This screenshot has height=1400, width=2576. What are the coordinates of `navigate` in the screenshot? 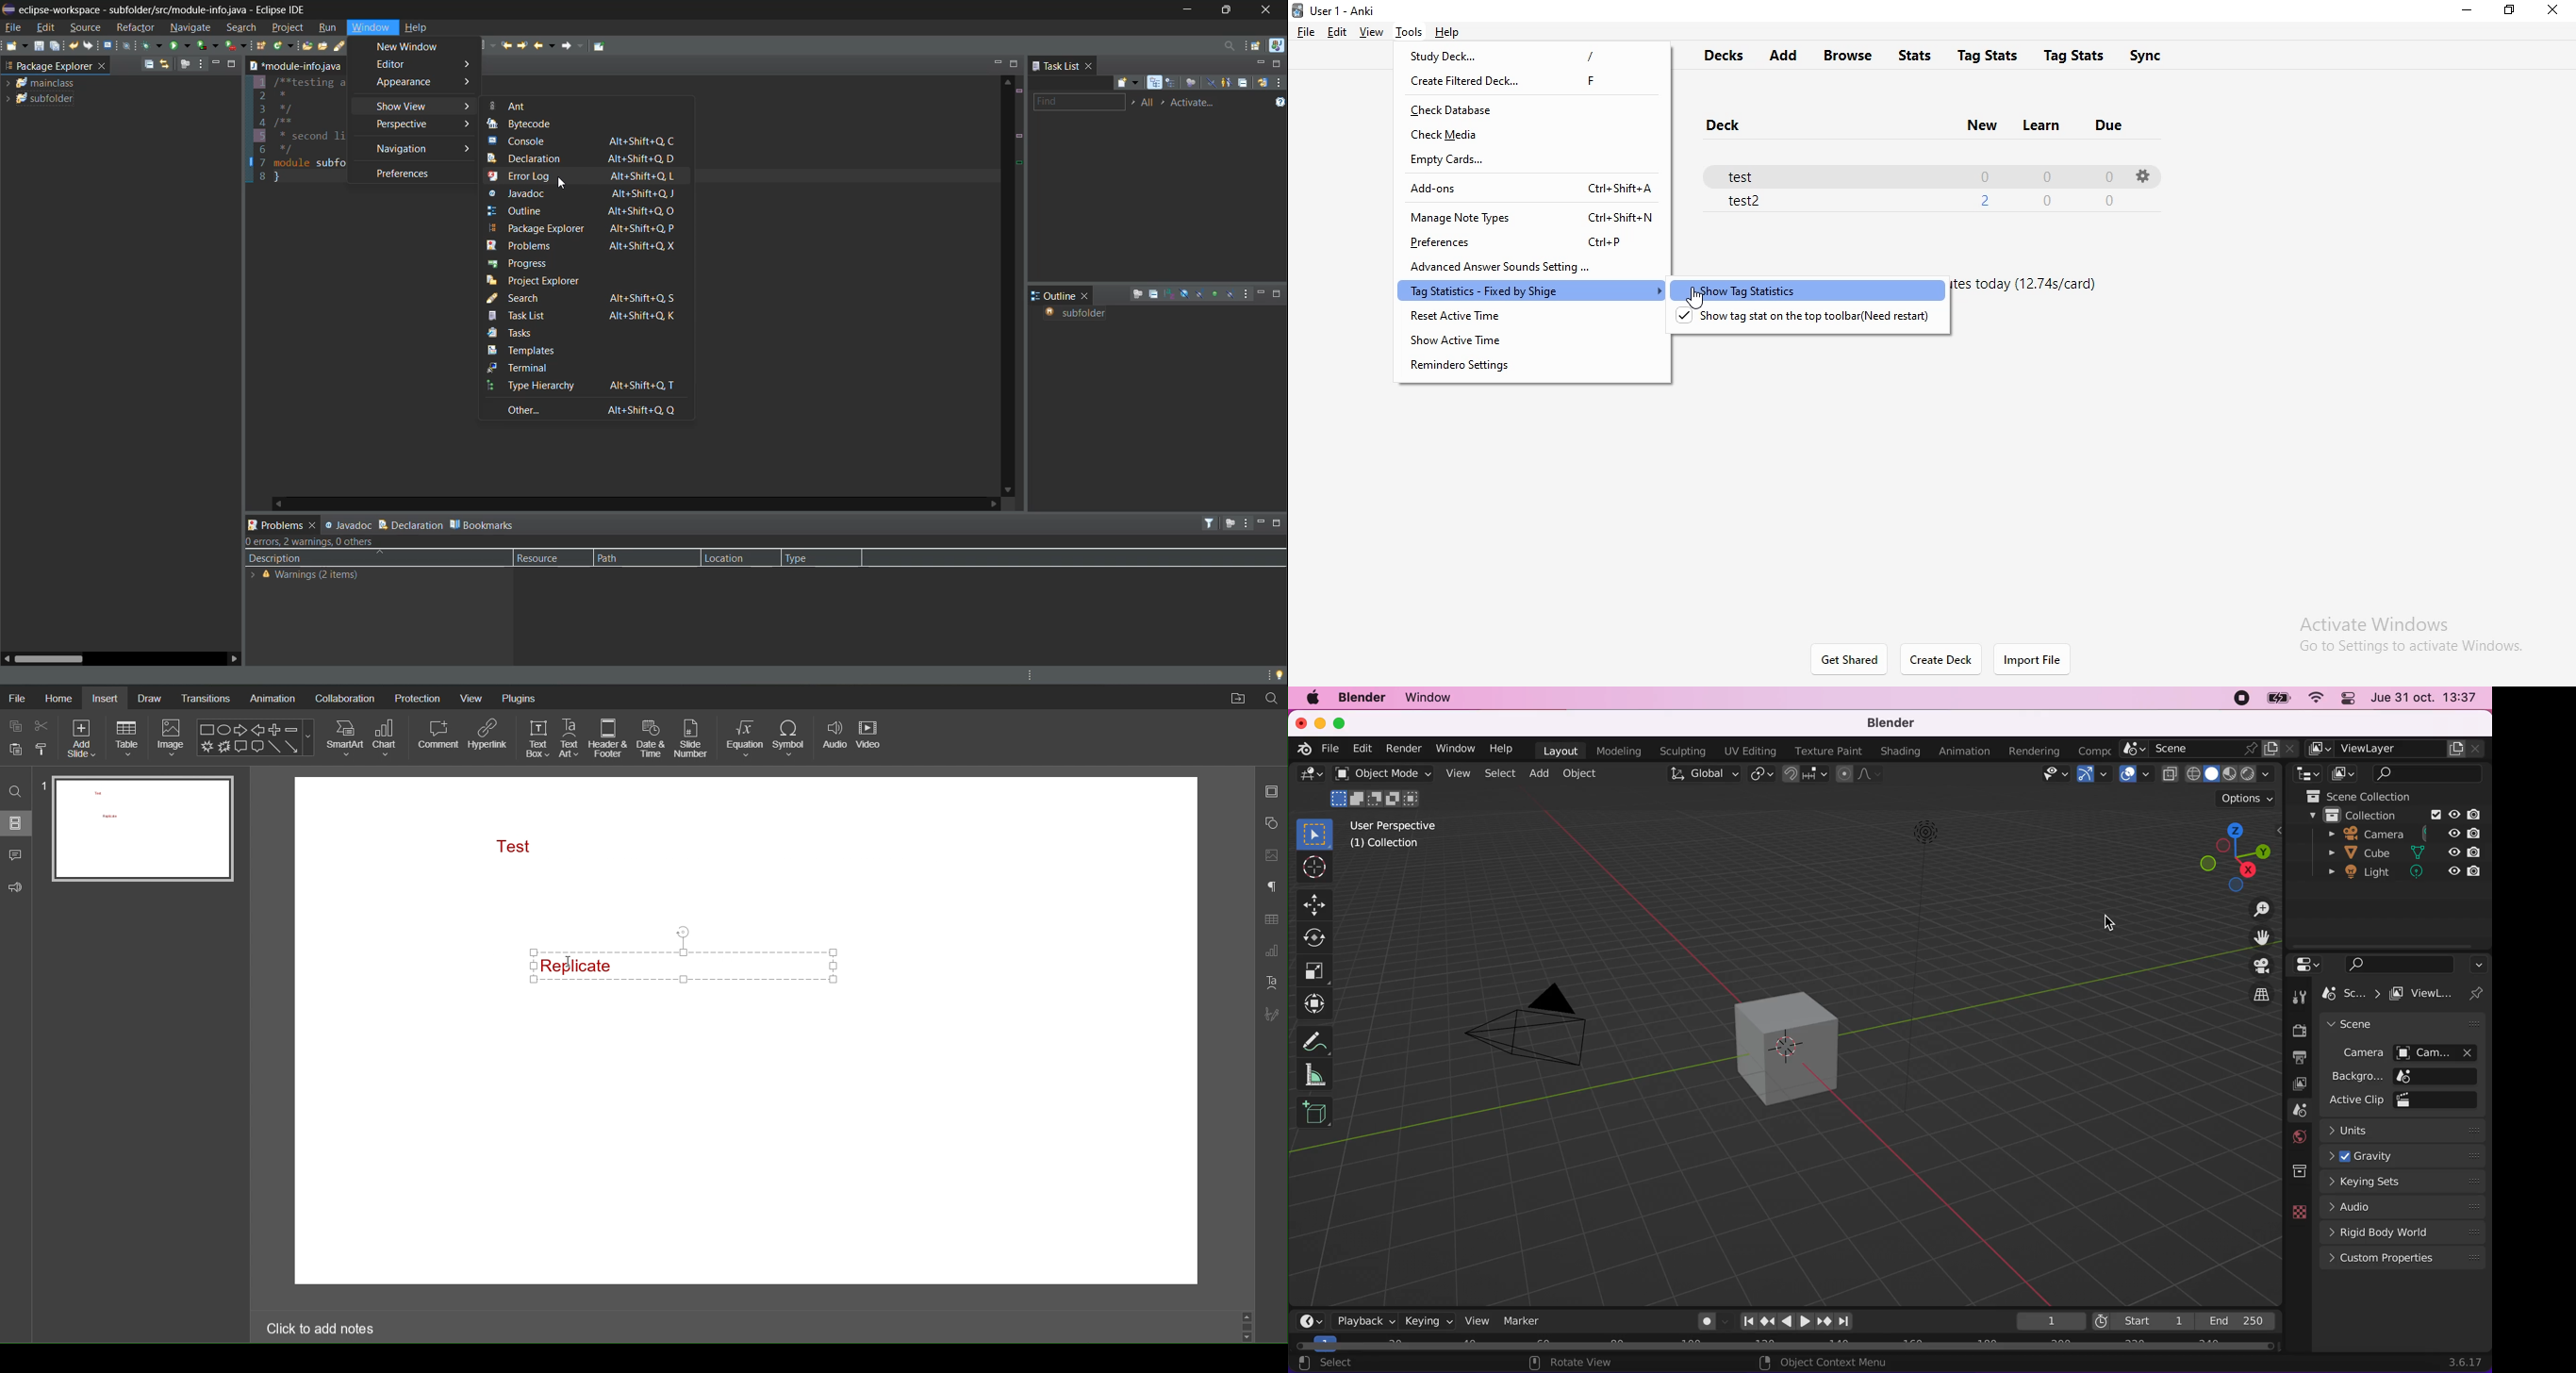 It's located at (192, 27).